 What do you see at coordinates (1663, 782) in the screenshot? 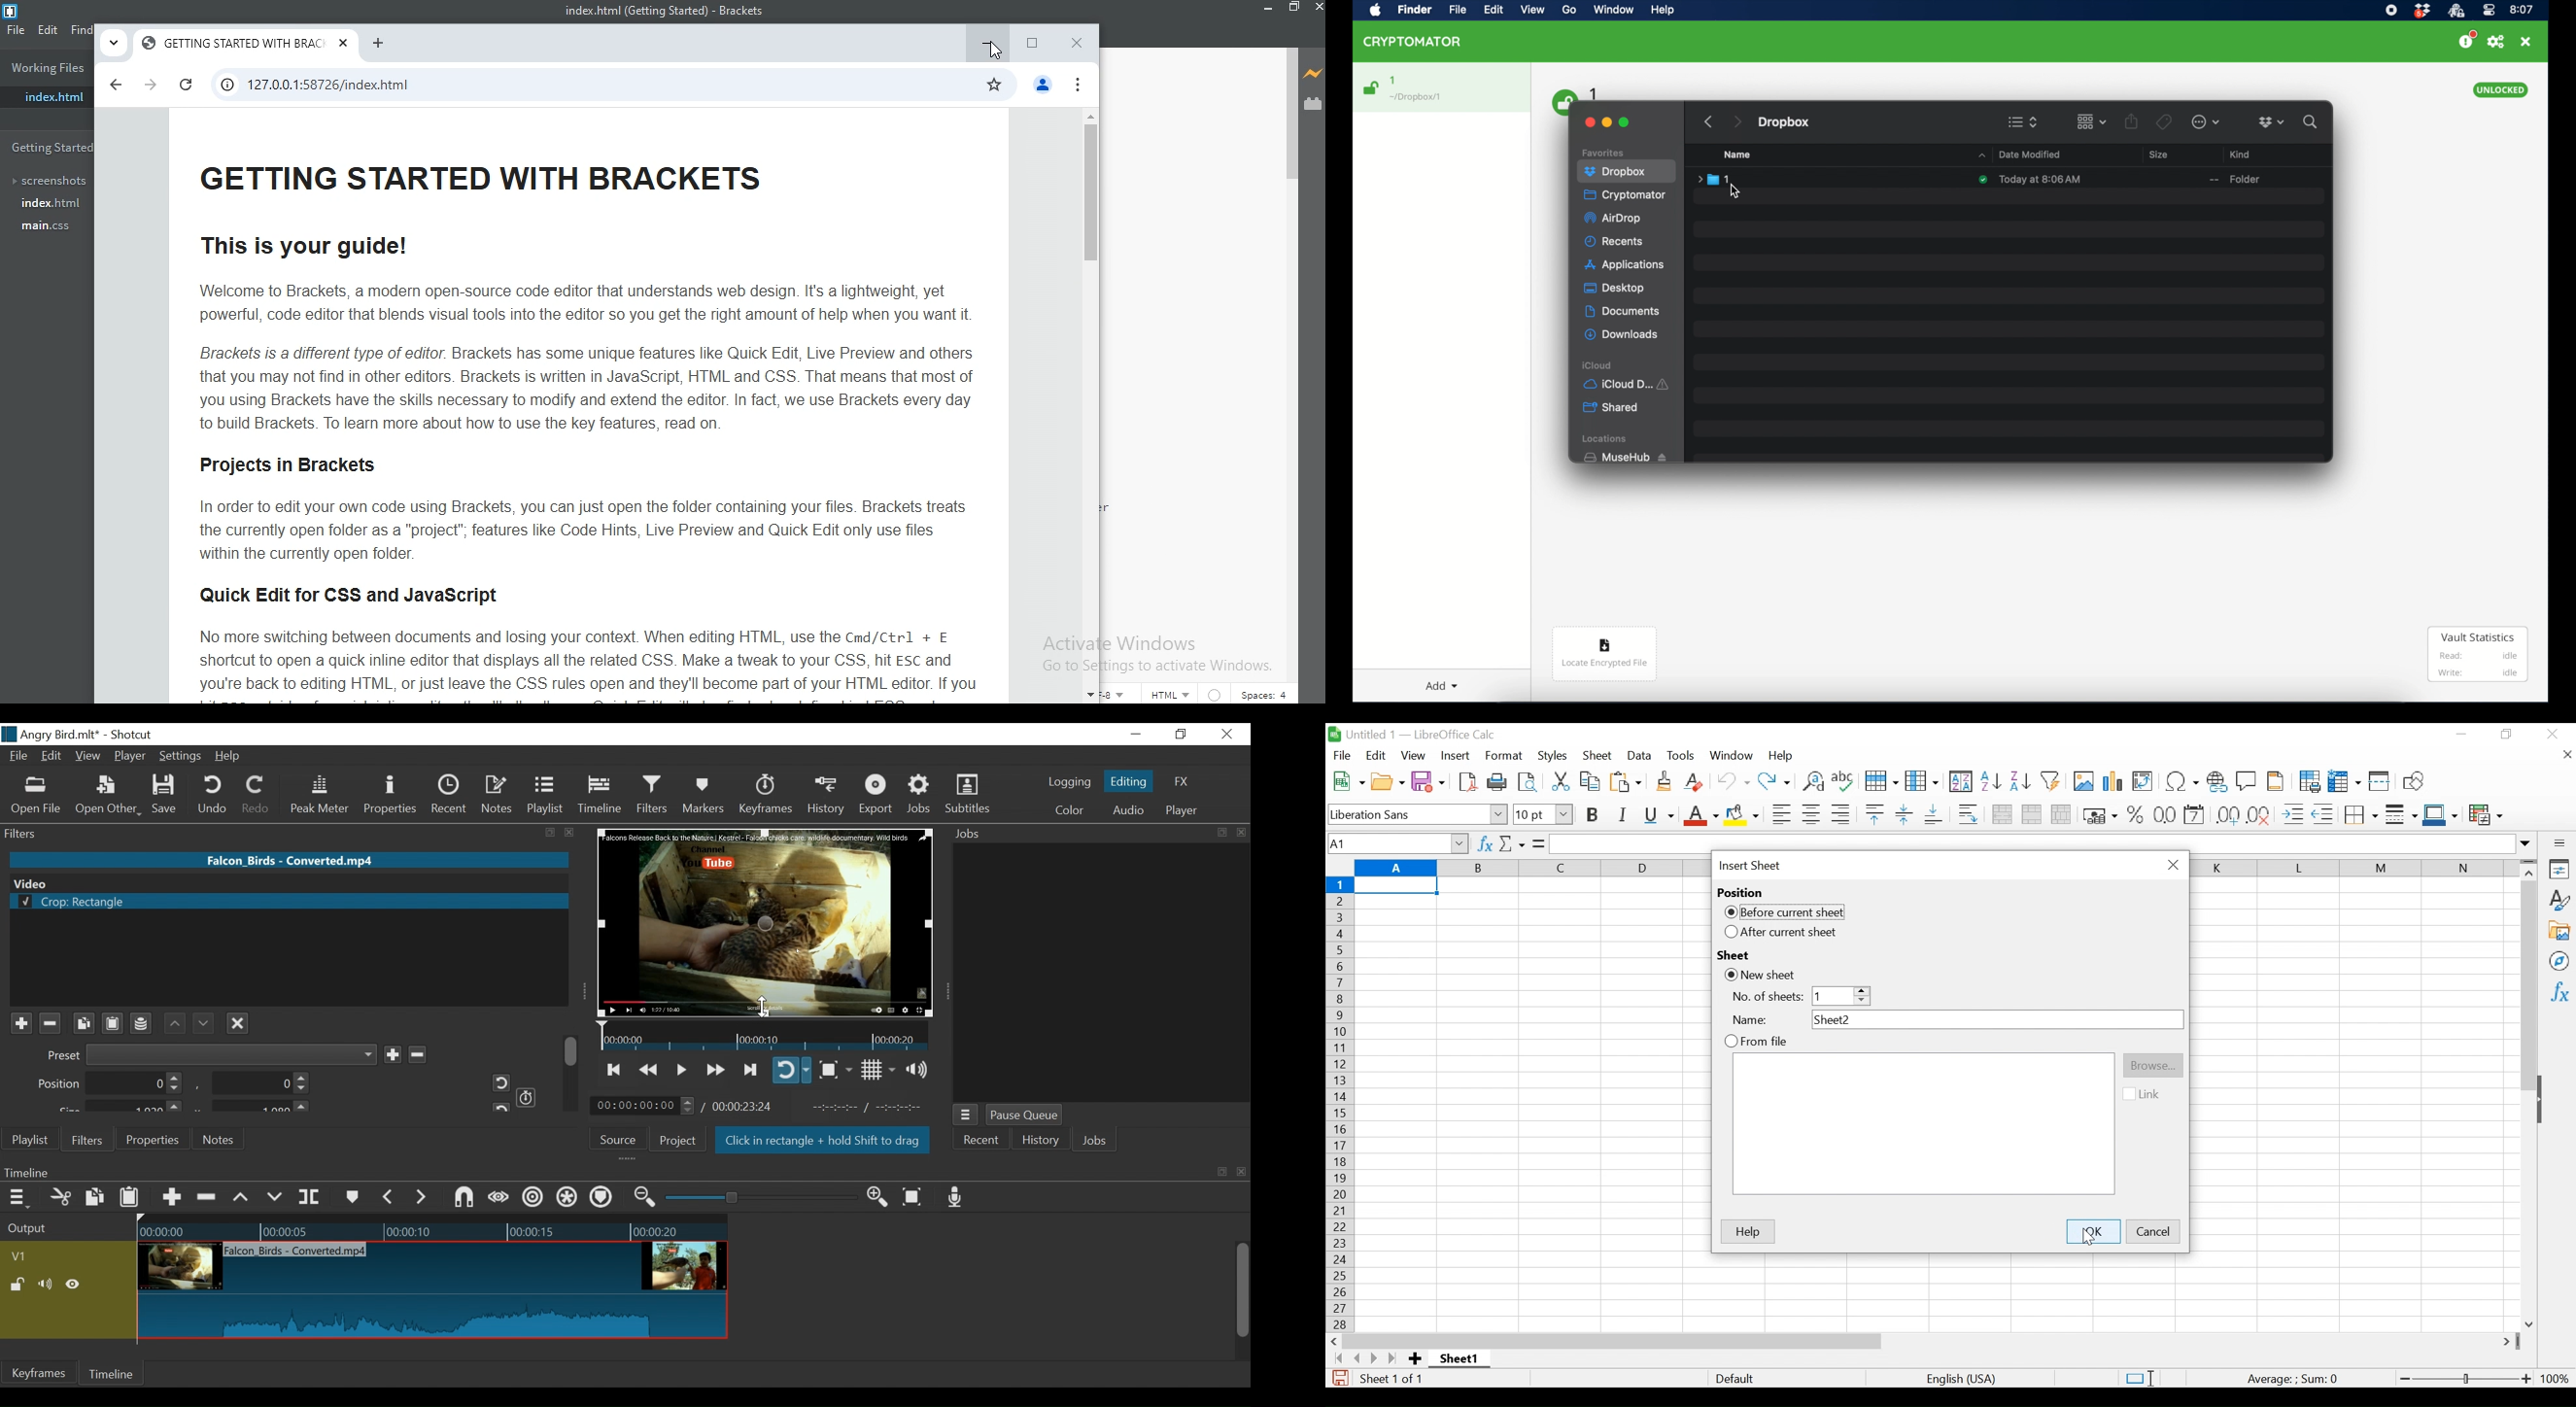
I see `Clone Formatting` at bounding box center [1663, 782].